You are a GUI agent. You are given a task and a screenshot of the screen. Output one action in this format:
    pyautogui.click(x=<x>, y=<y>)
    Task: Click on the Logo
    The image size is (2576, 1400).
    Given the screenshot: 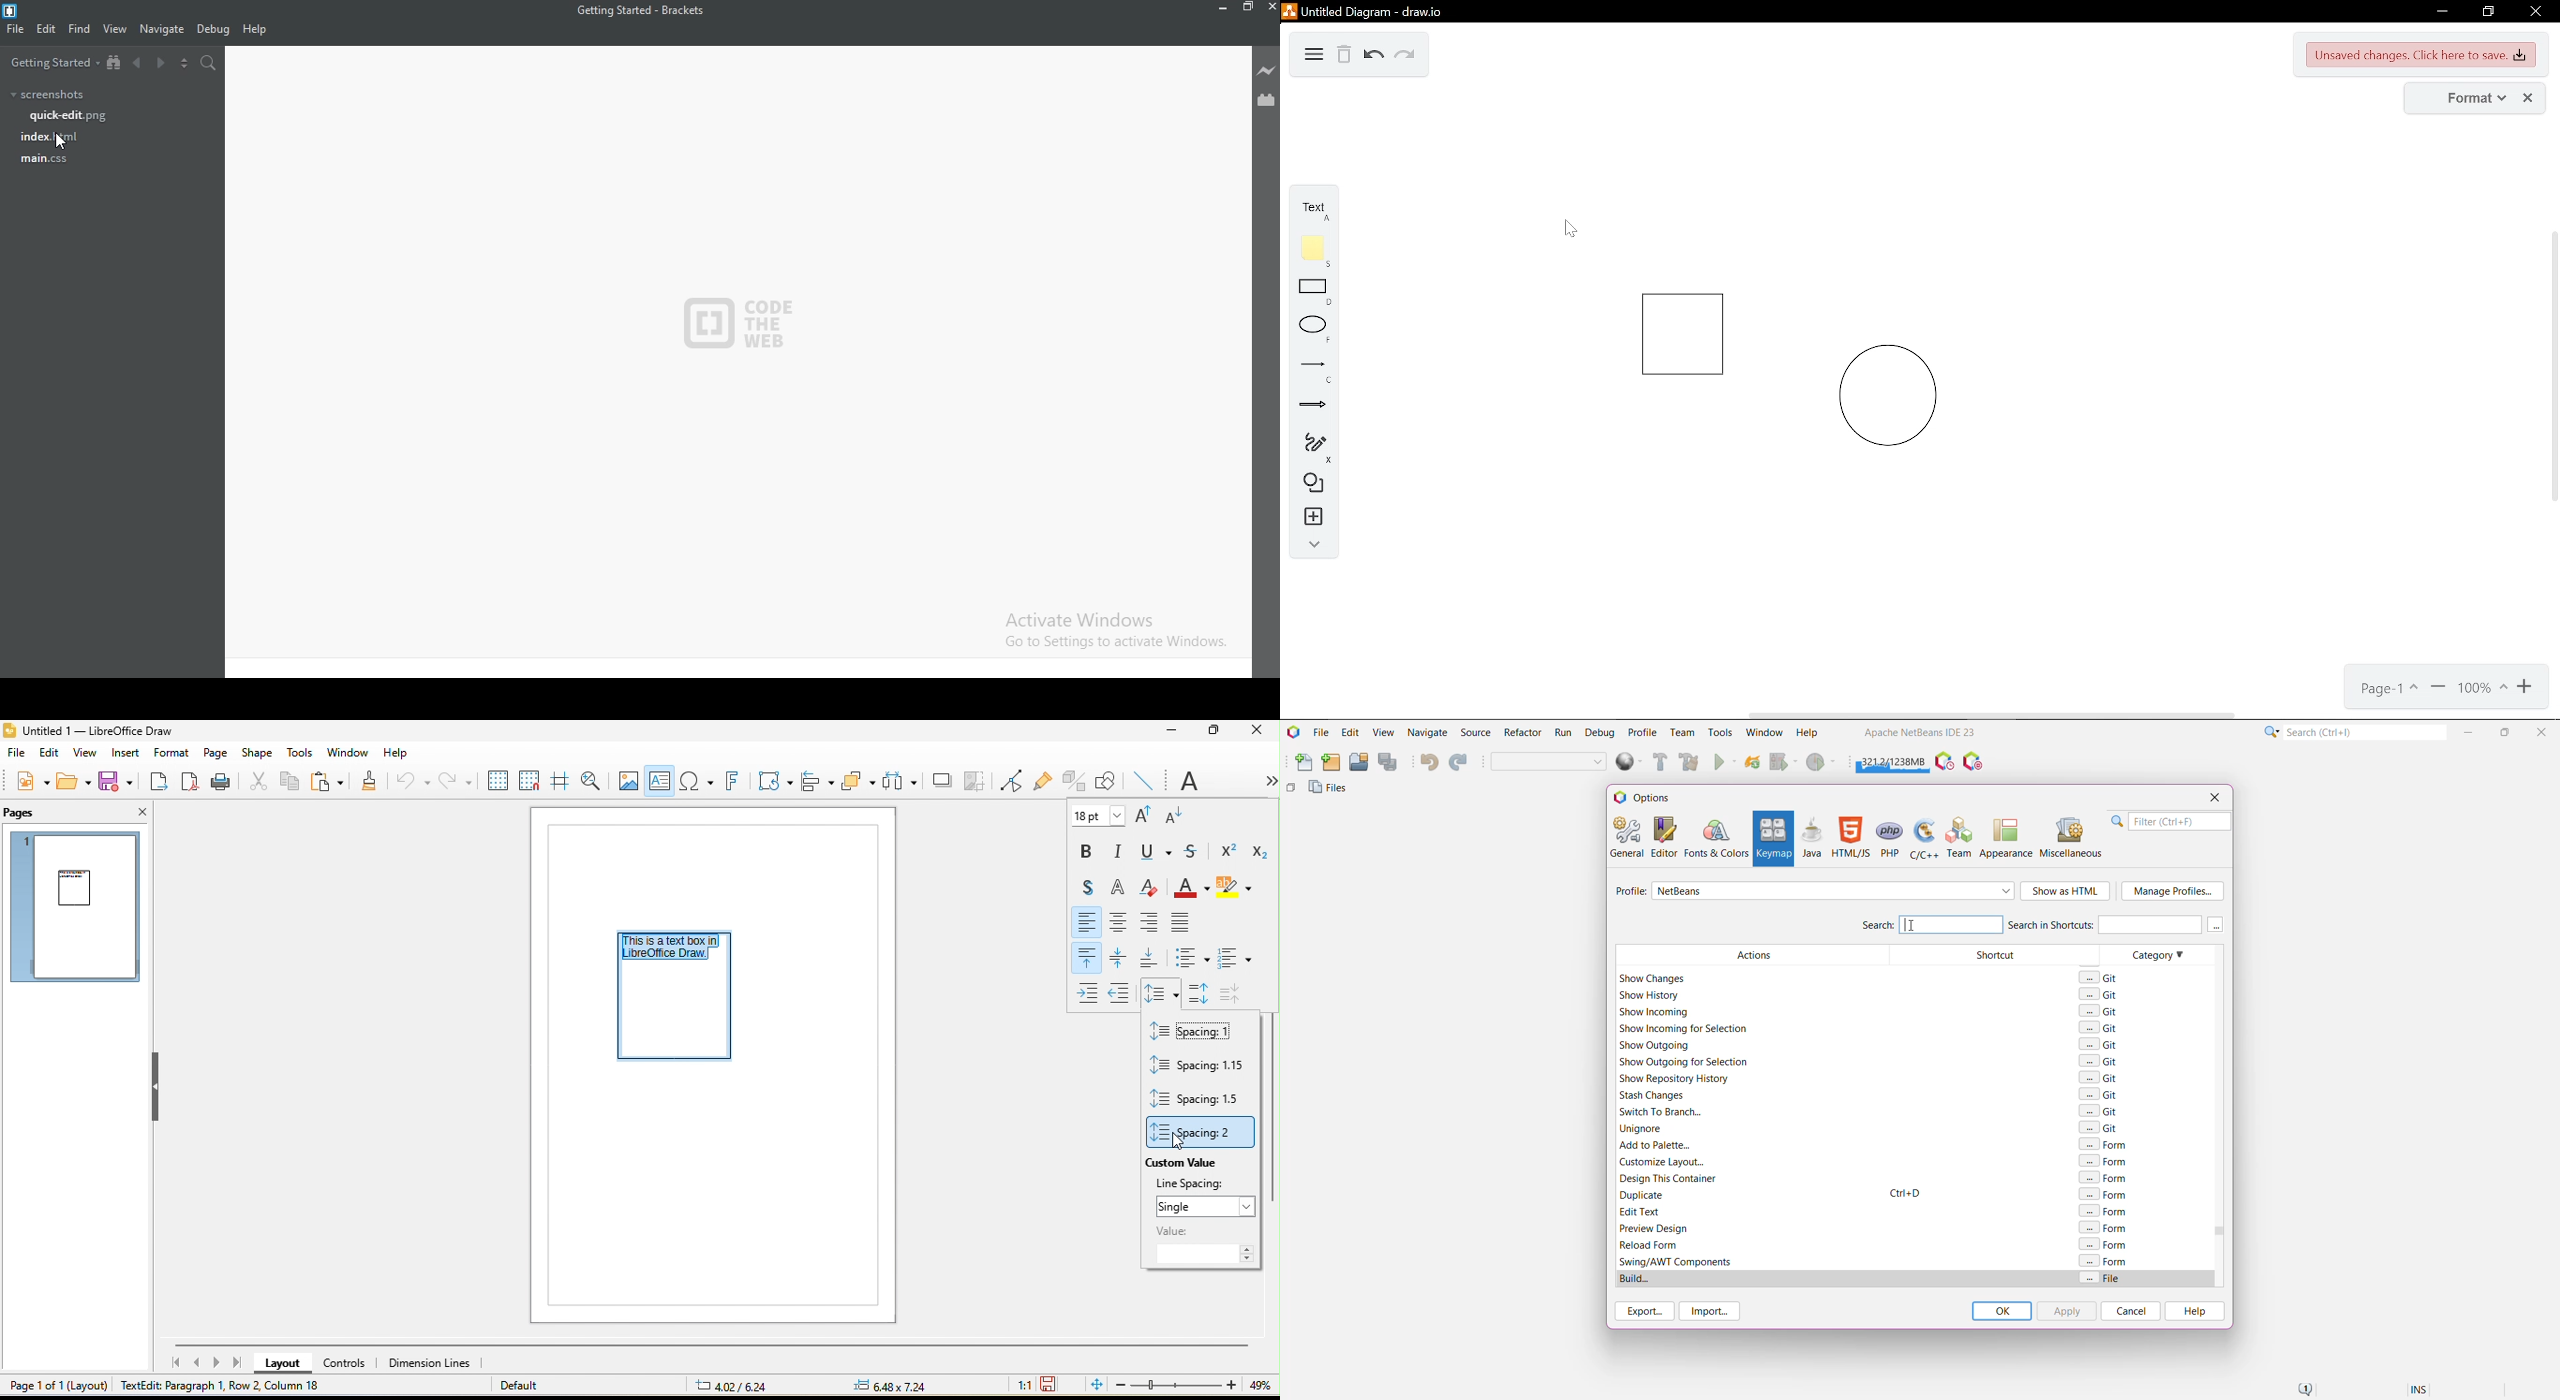 What is the action you would take?
    pyautogui.click(x=27, y=10)
    